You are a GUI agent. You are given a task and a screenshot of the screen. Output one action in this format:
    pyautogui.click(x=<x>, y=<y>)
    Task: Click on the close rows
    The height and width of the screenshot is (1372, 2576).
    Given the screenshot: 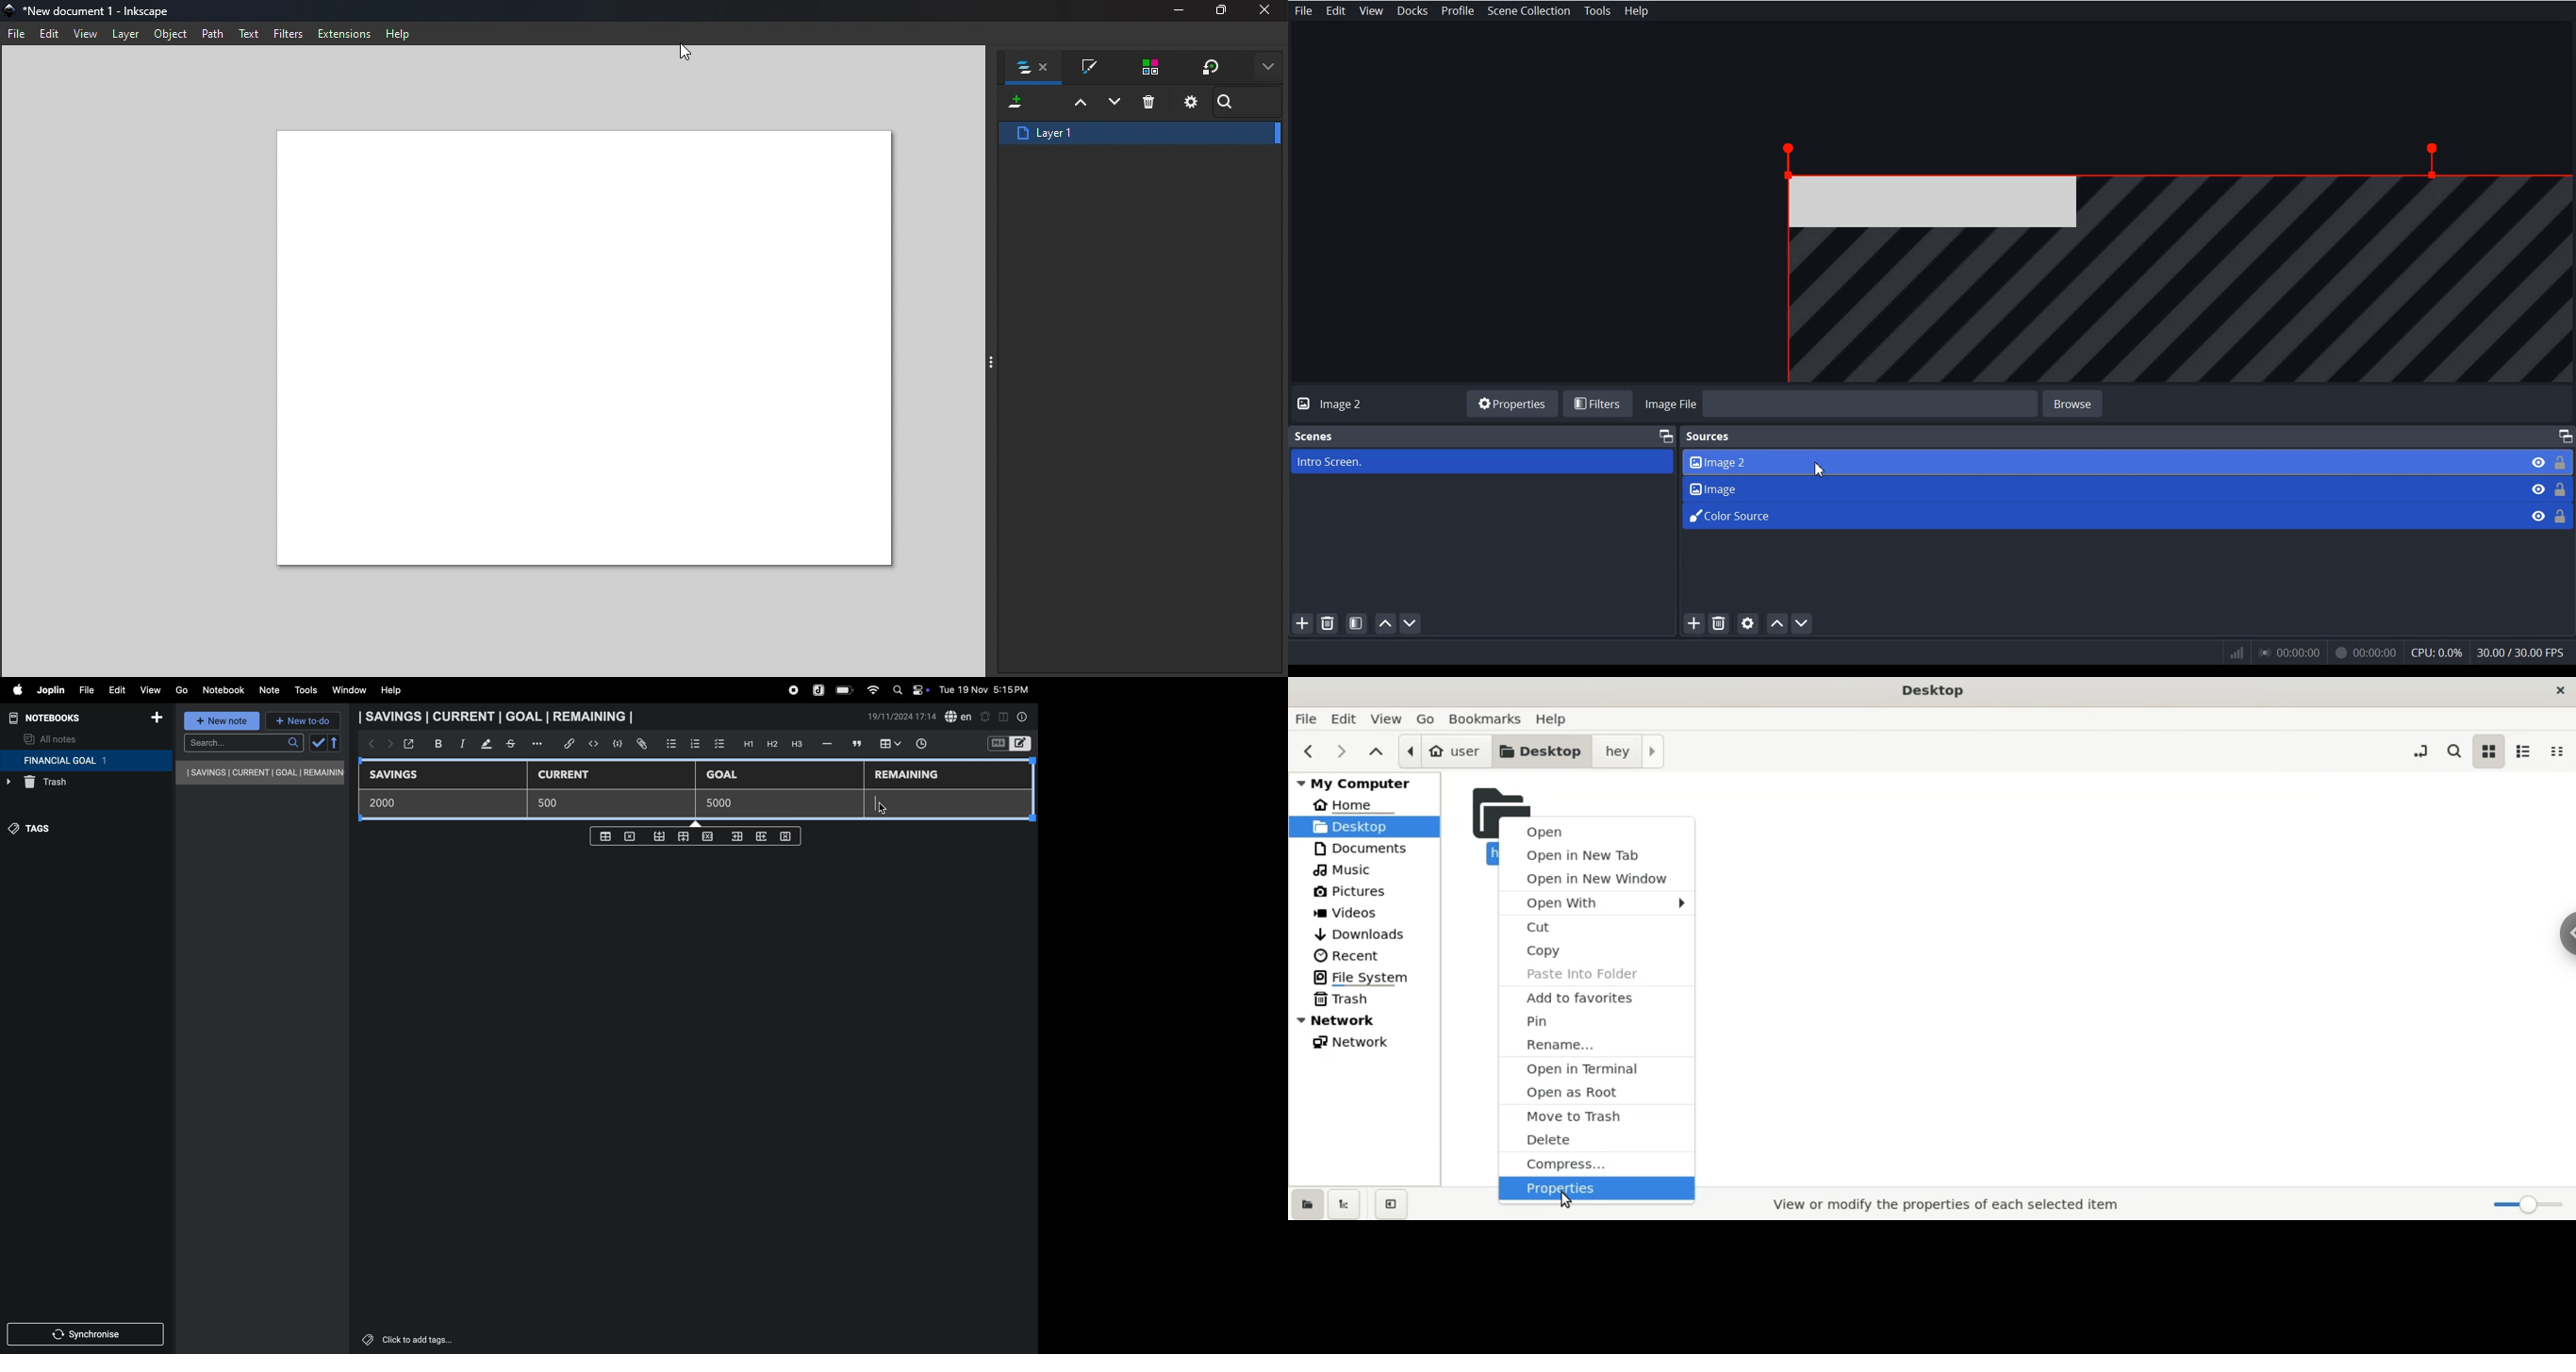 What is the action you would take?
    pyautogui.click(x=706, y=838)
    